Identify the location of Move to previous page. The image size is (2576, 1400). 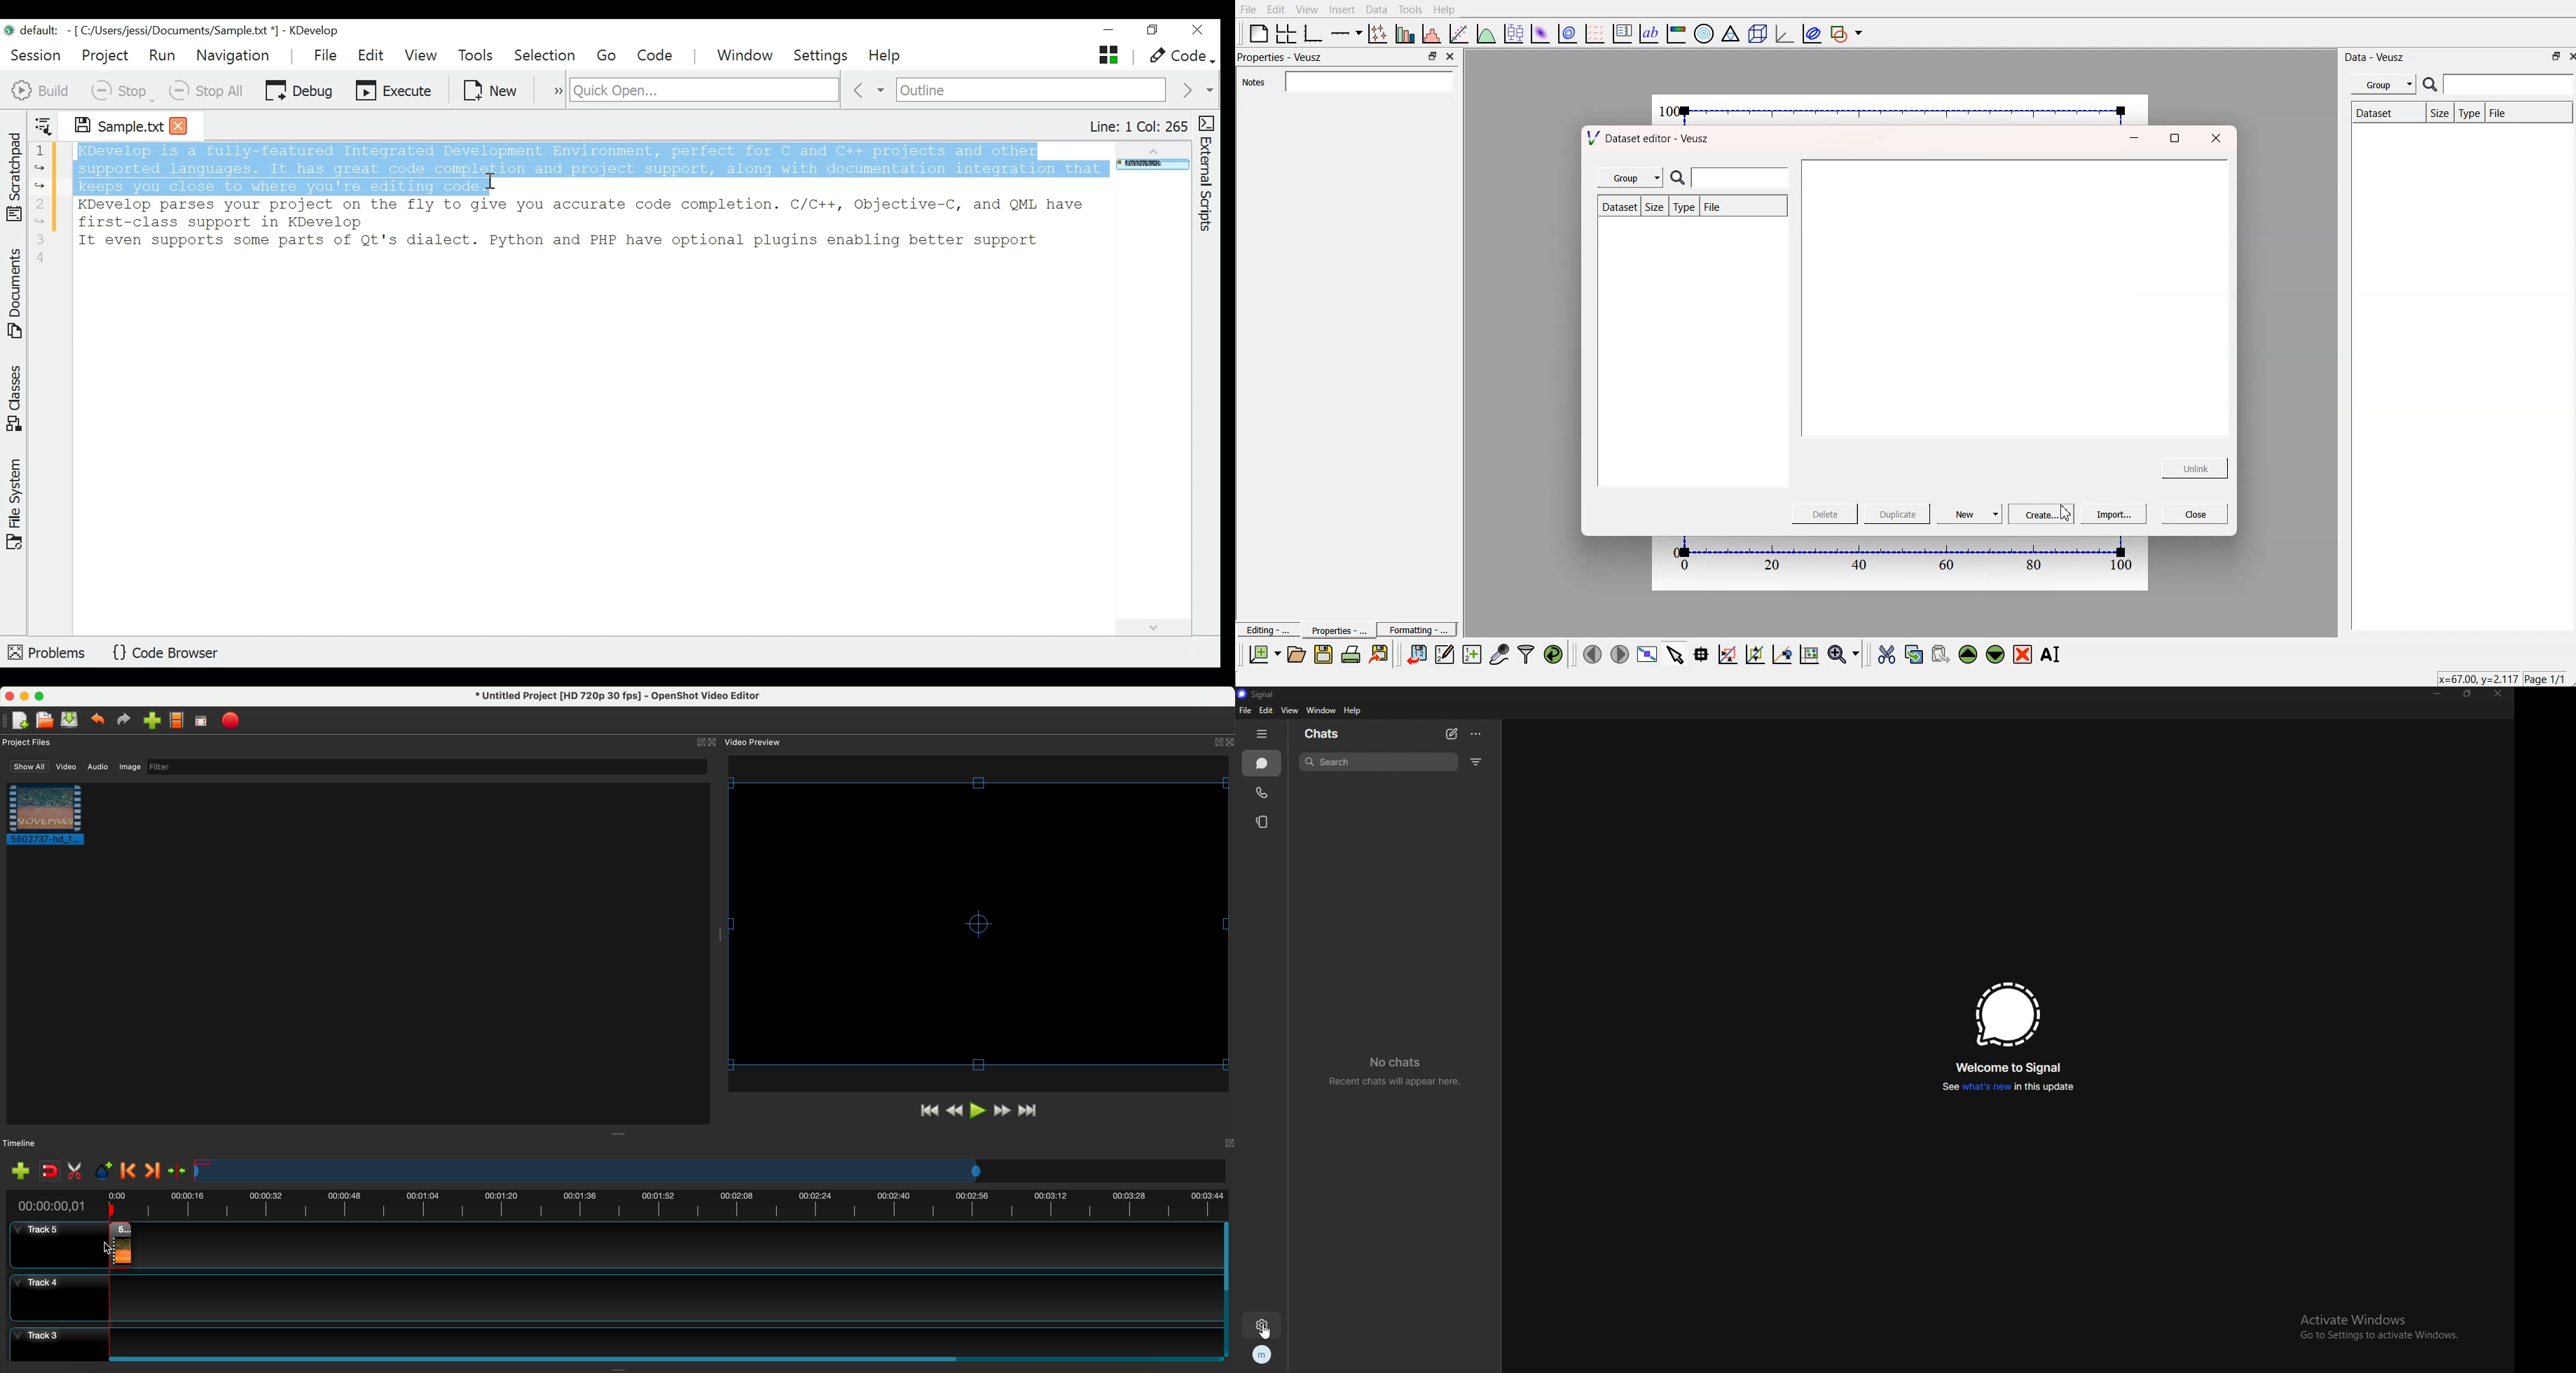
(1590, 653).